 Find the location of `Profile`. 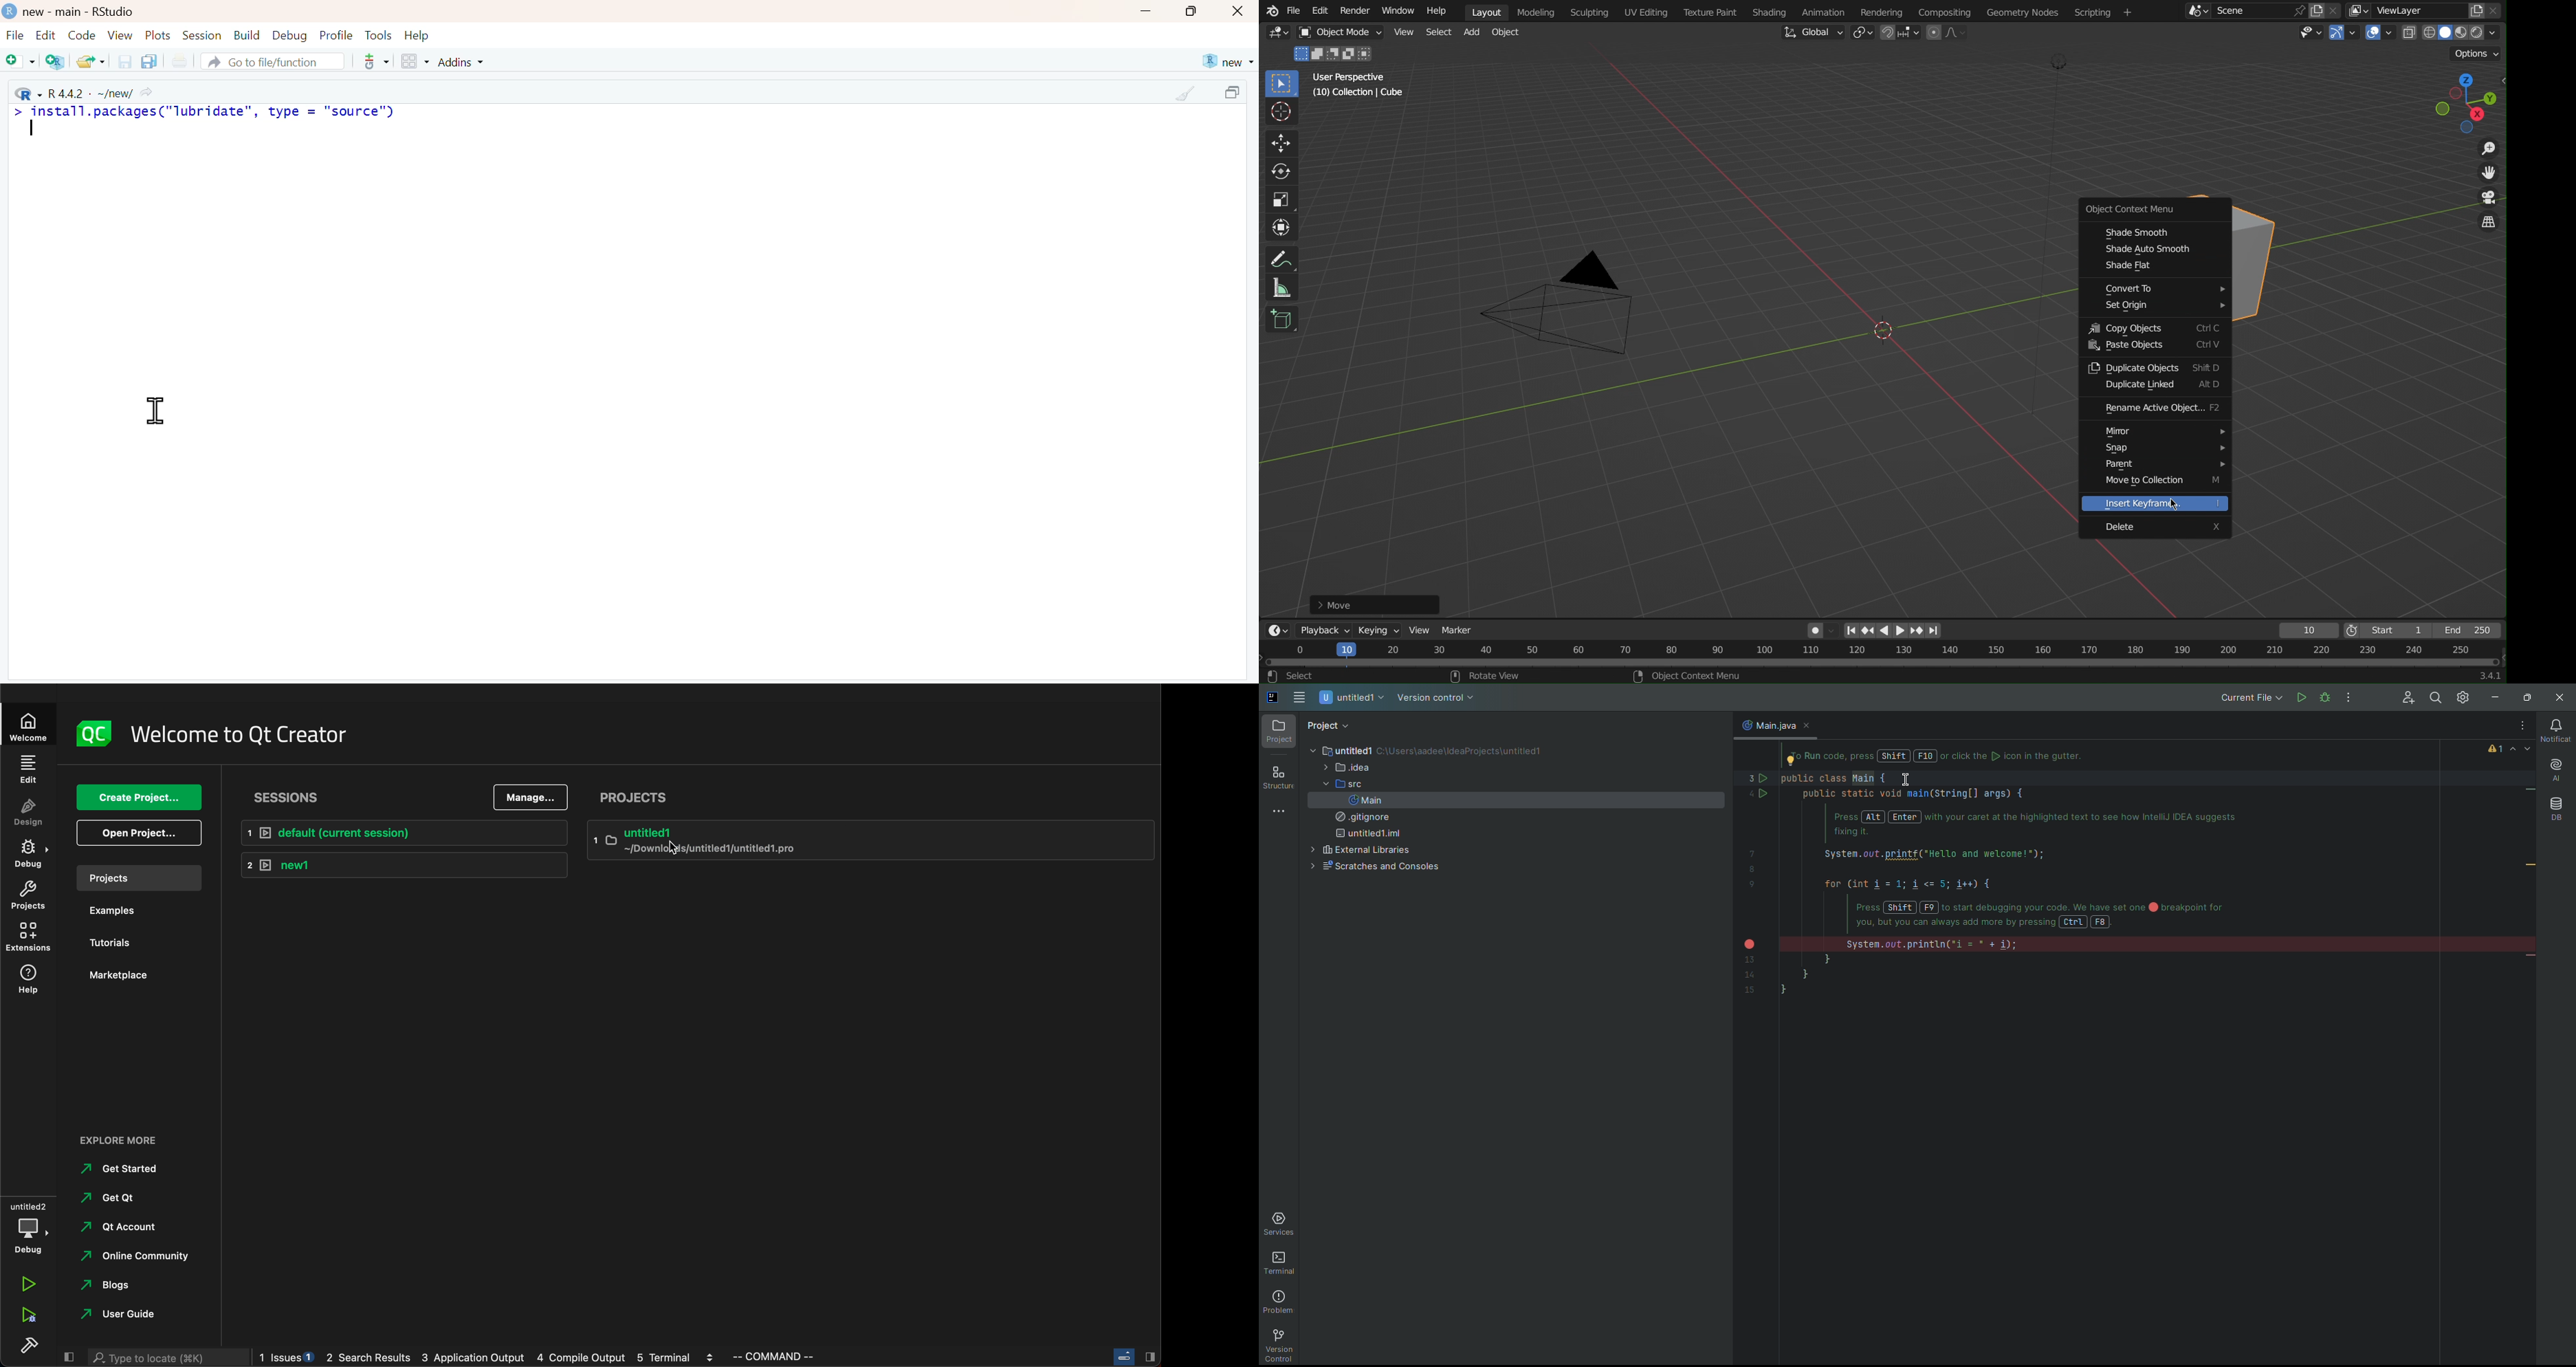

Profile is located at coordinates (336, 35).